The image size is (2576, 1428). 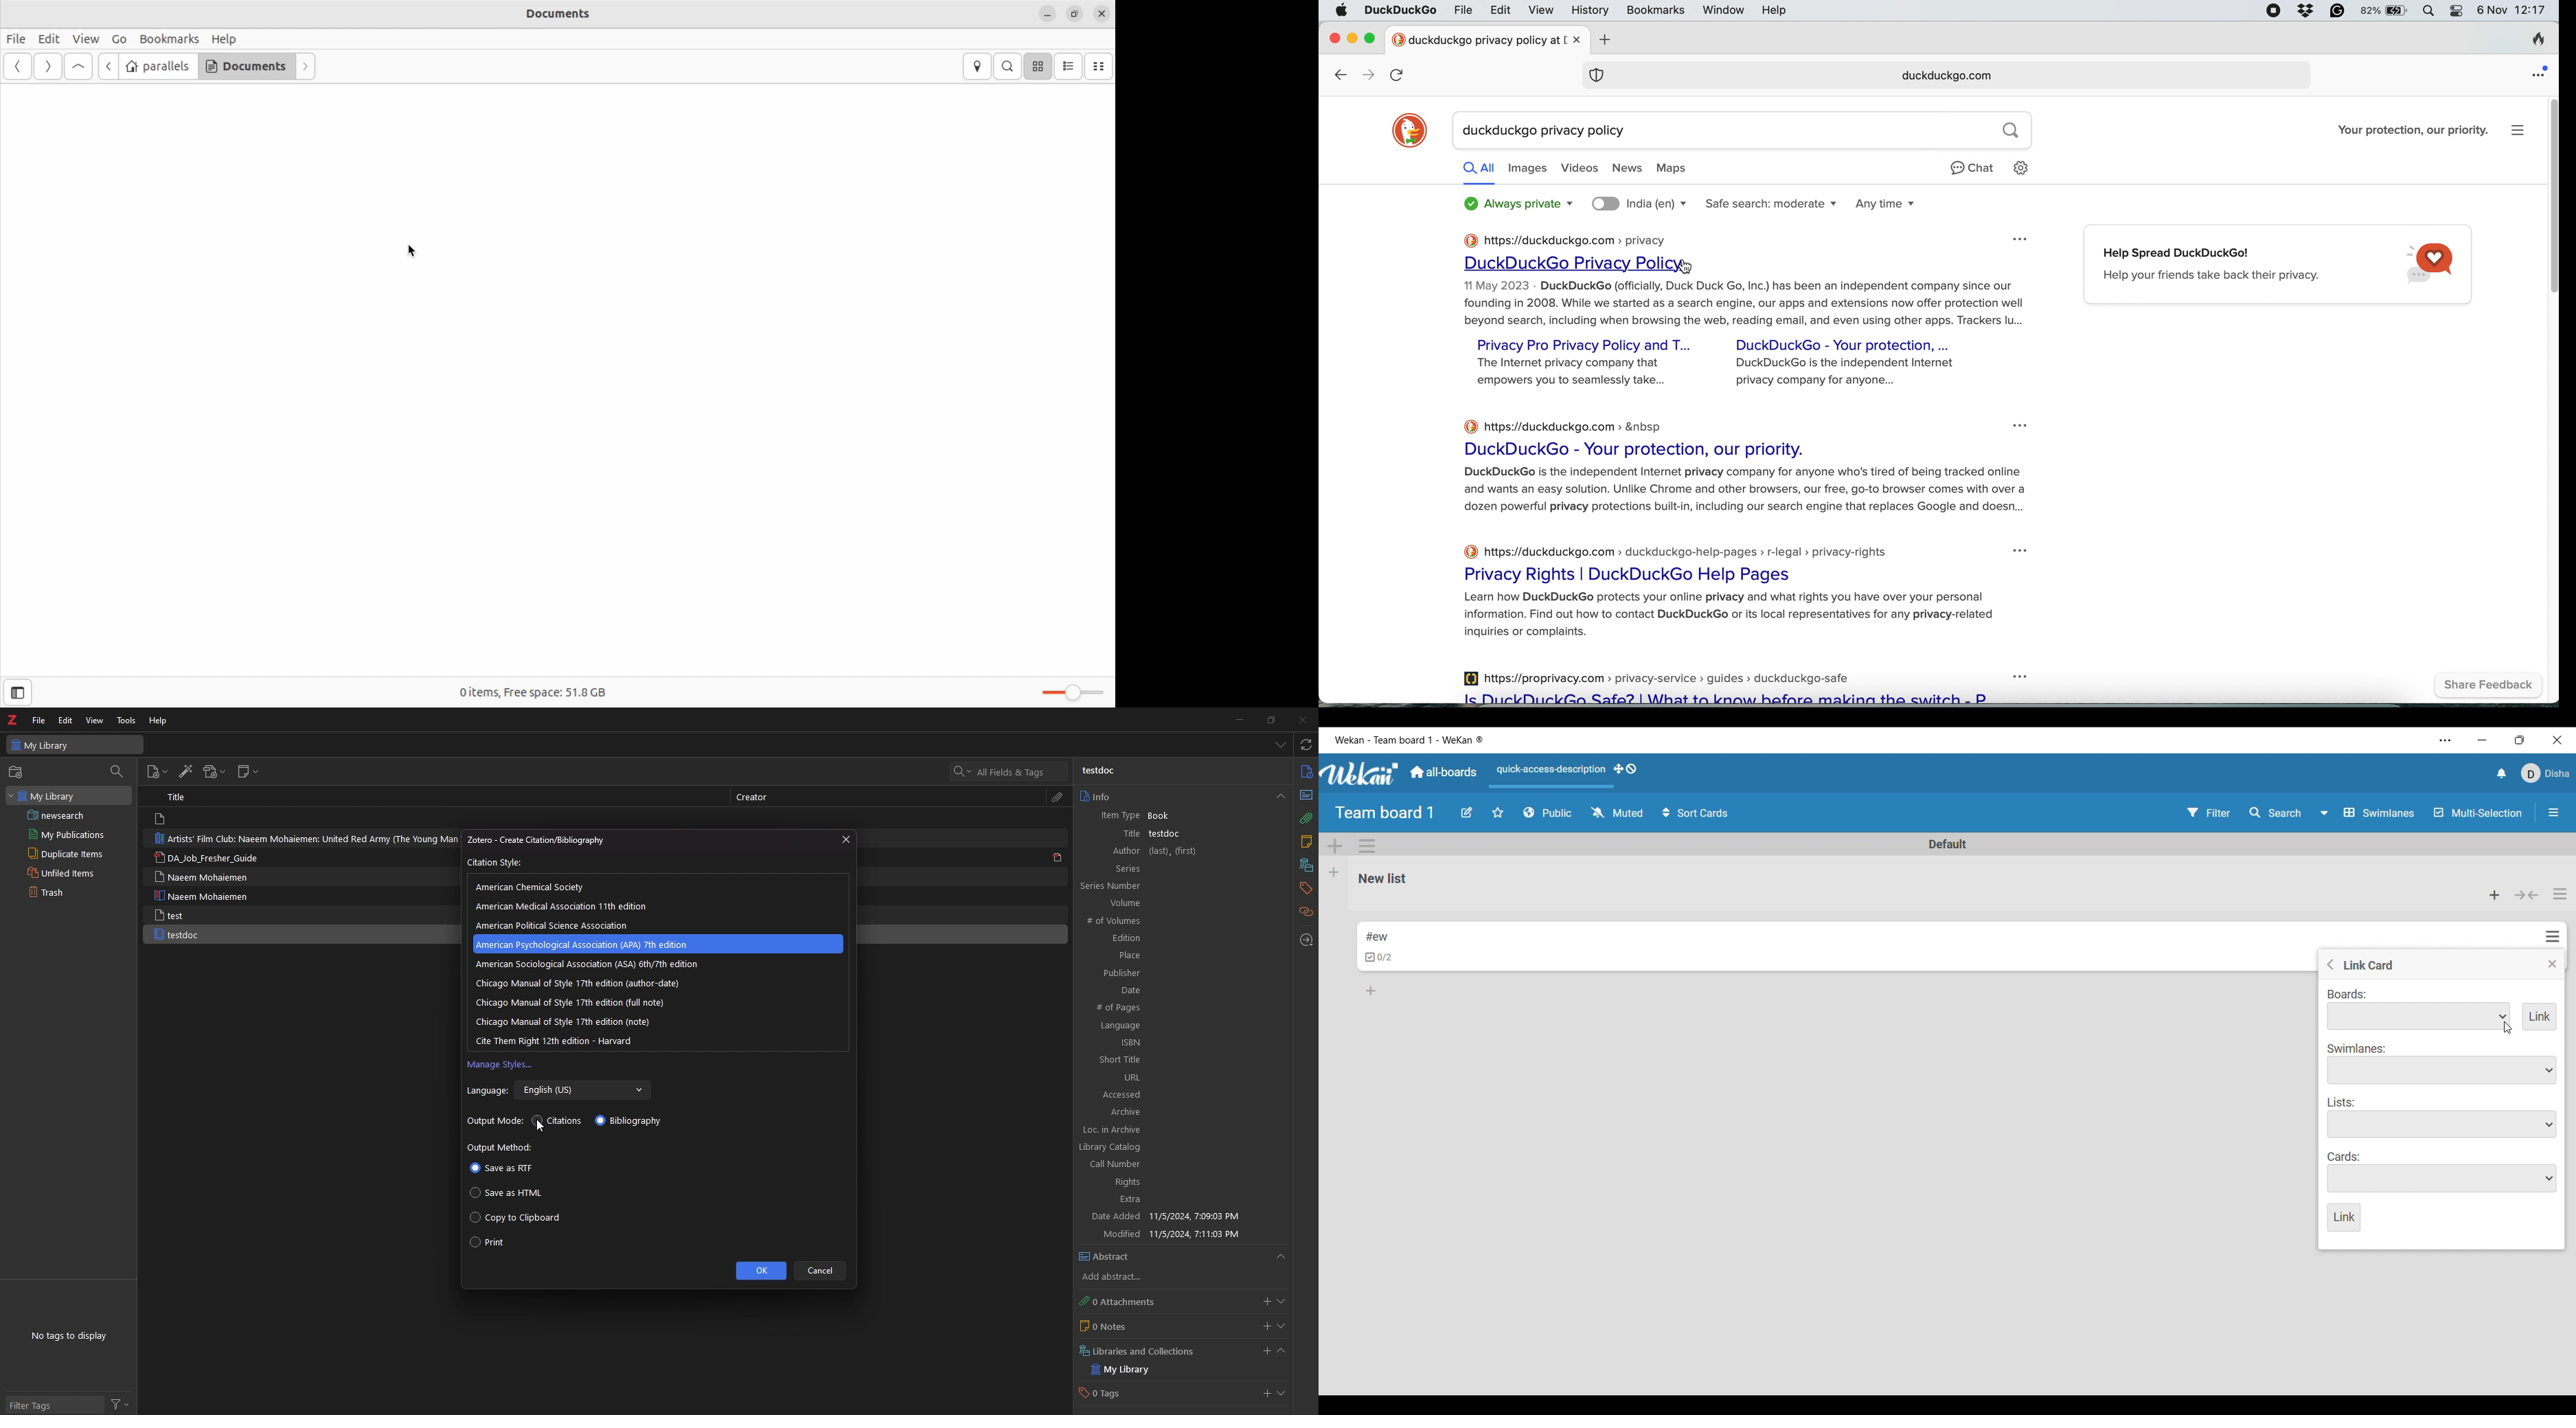 I want to click on images, so click(x=1528, y=170).